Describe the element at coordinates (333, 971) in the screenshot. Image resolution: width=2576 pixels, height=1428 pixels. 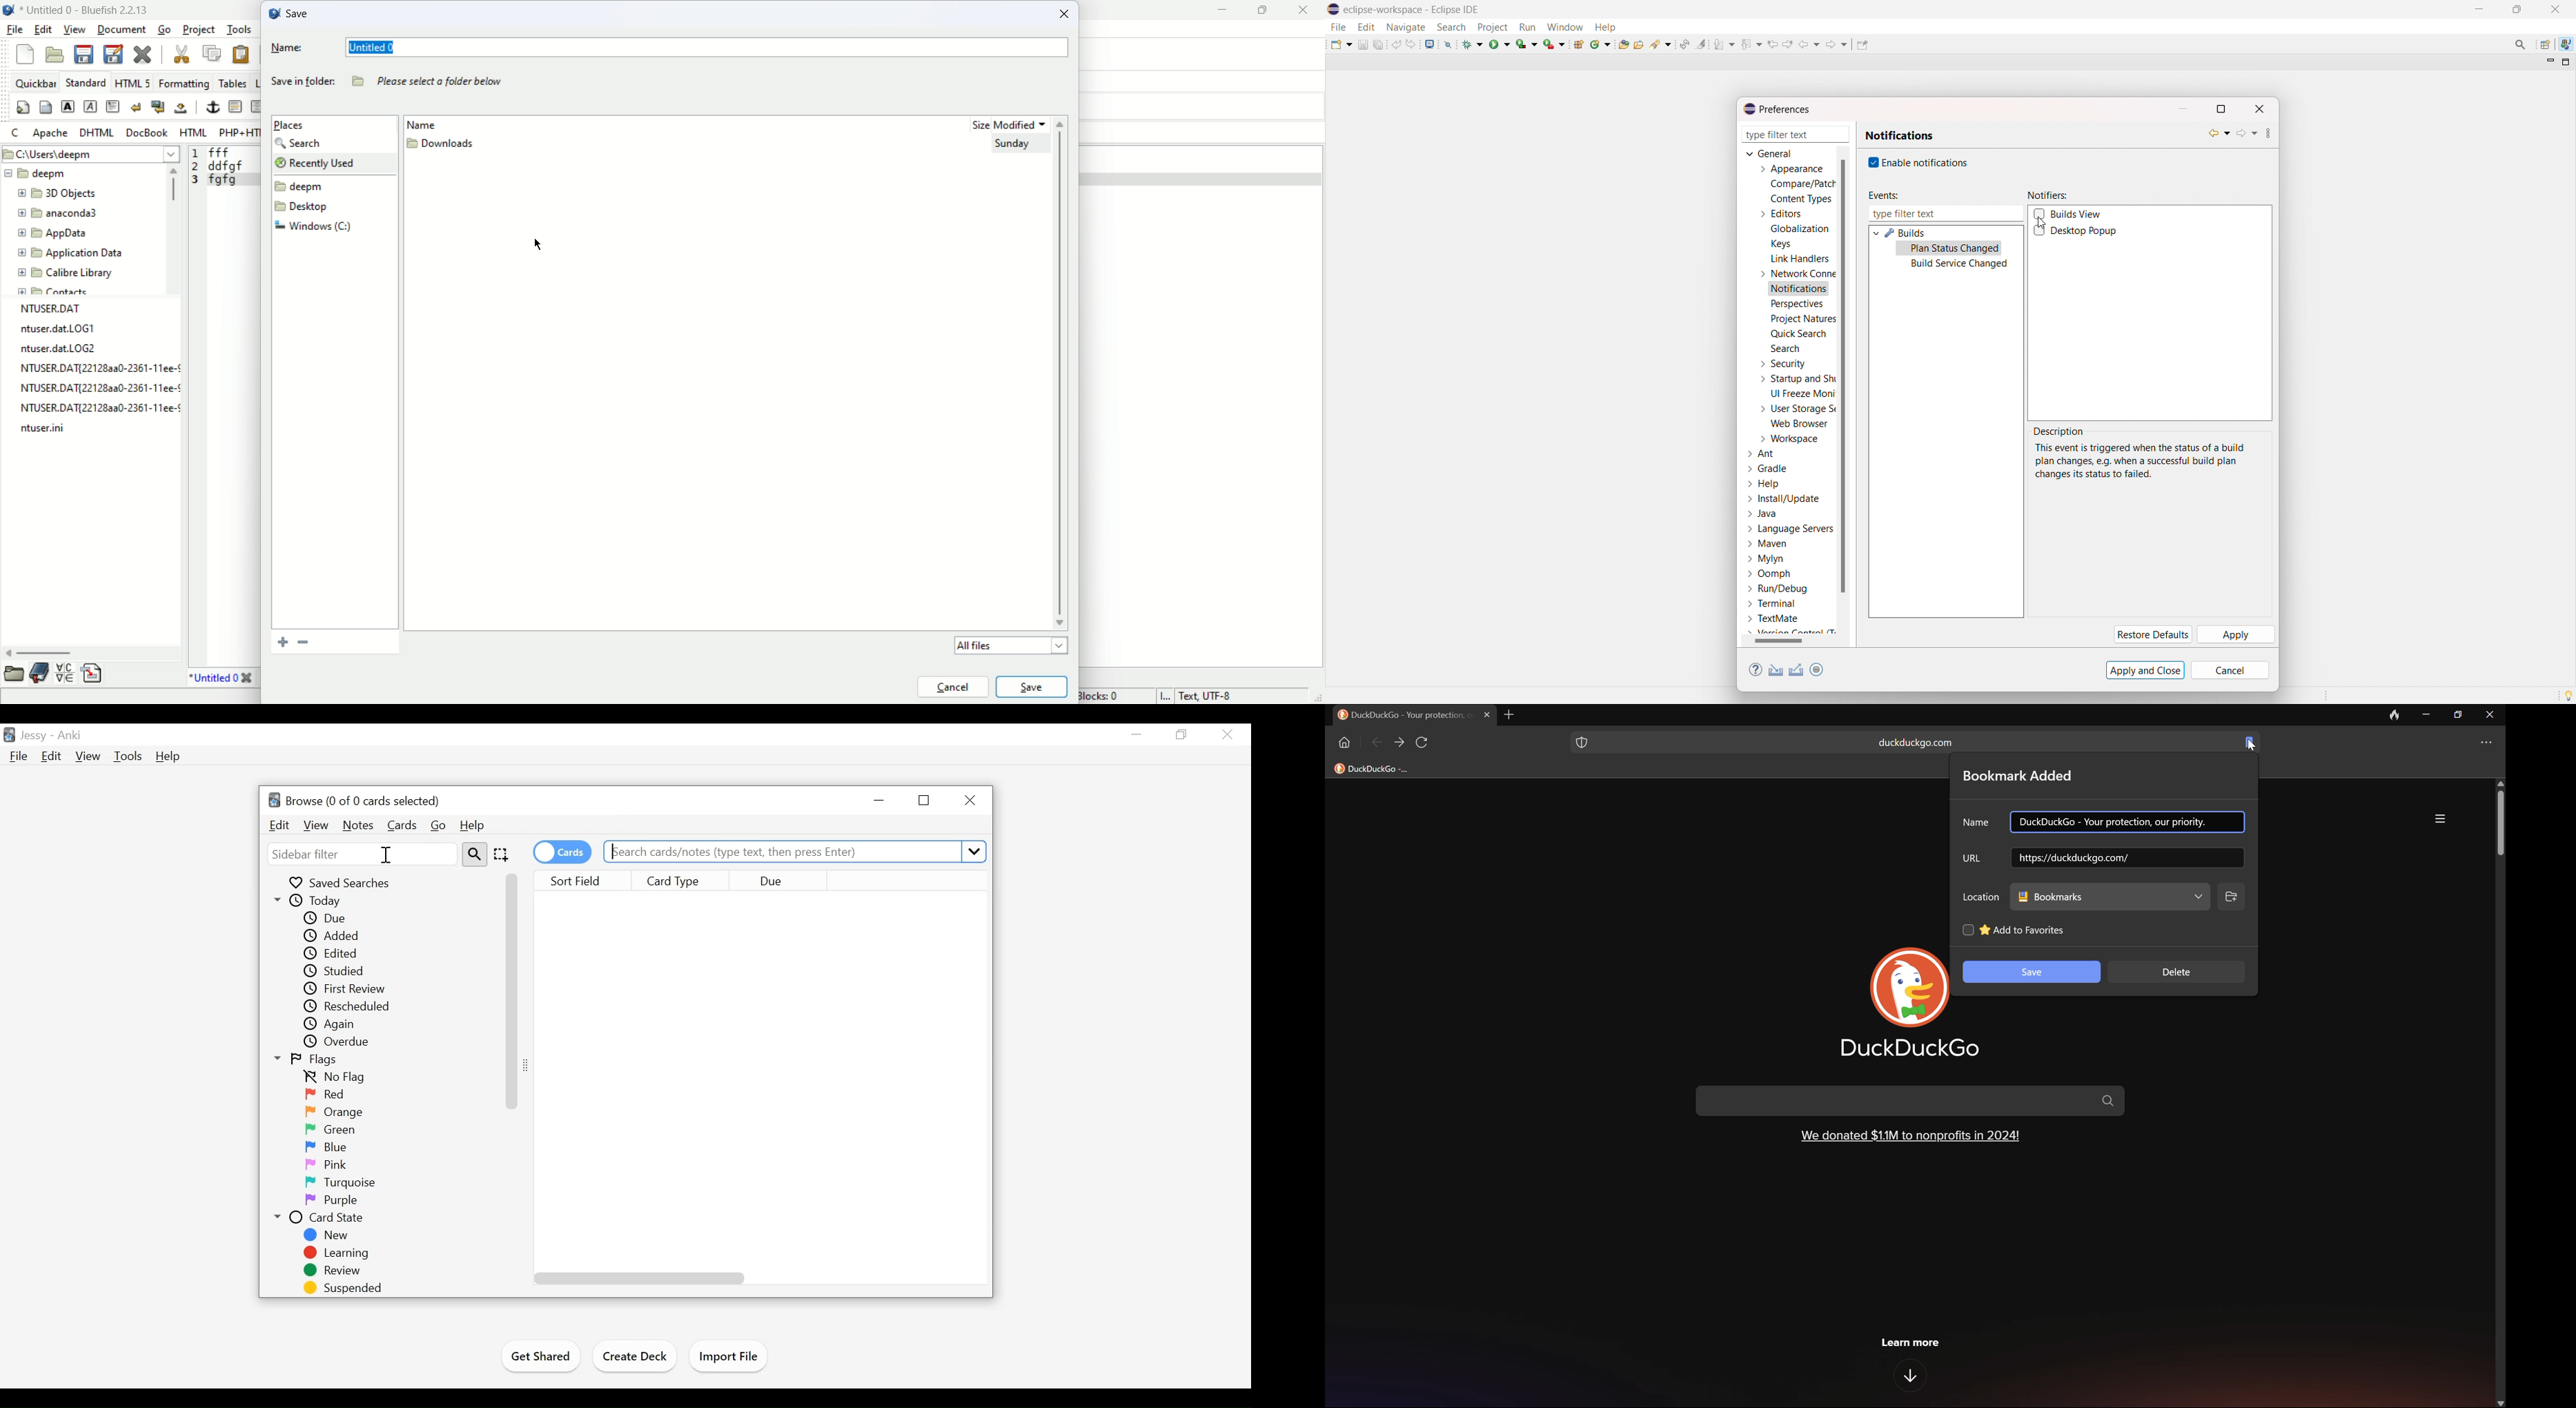
I see `Studied` at that location.